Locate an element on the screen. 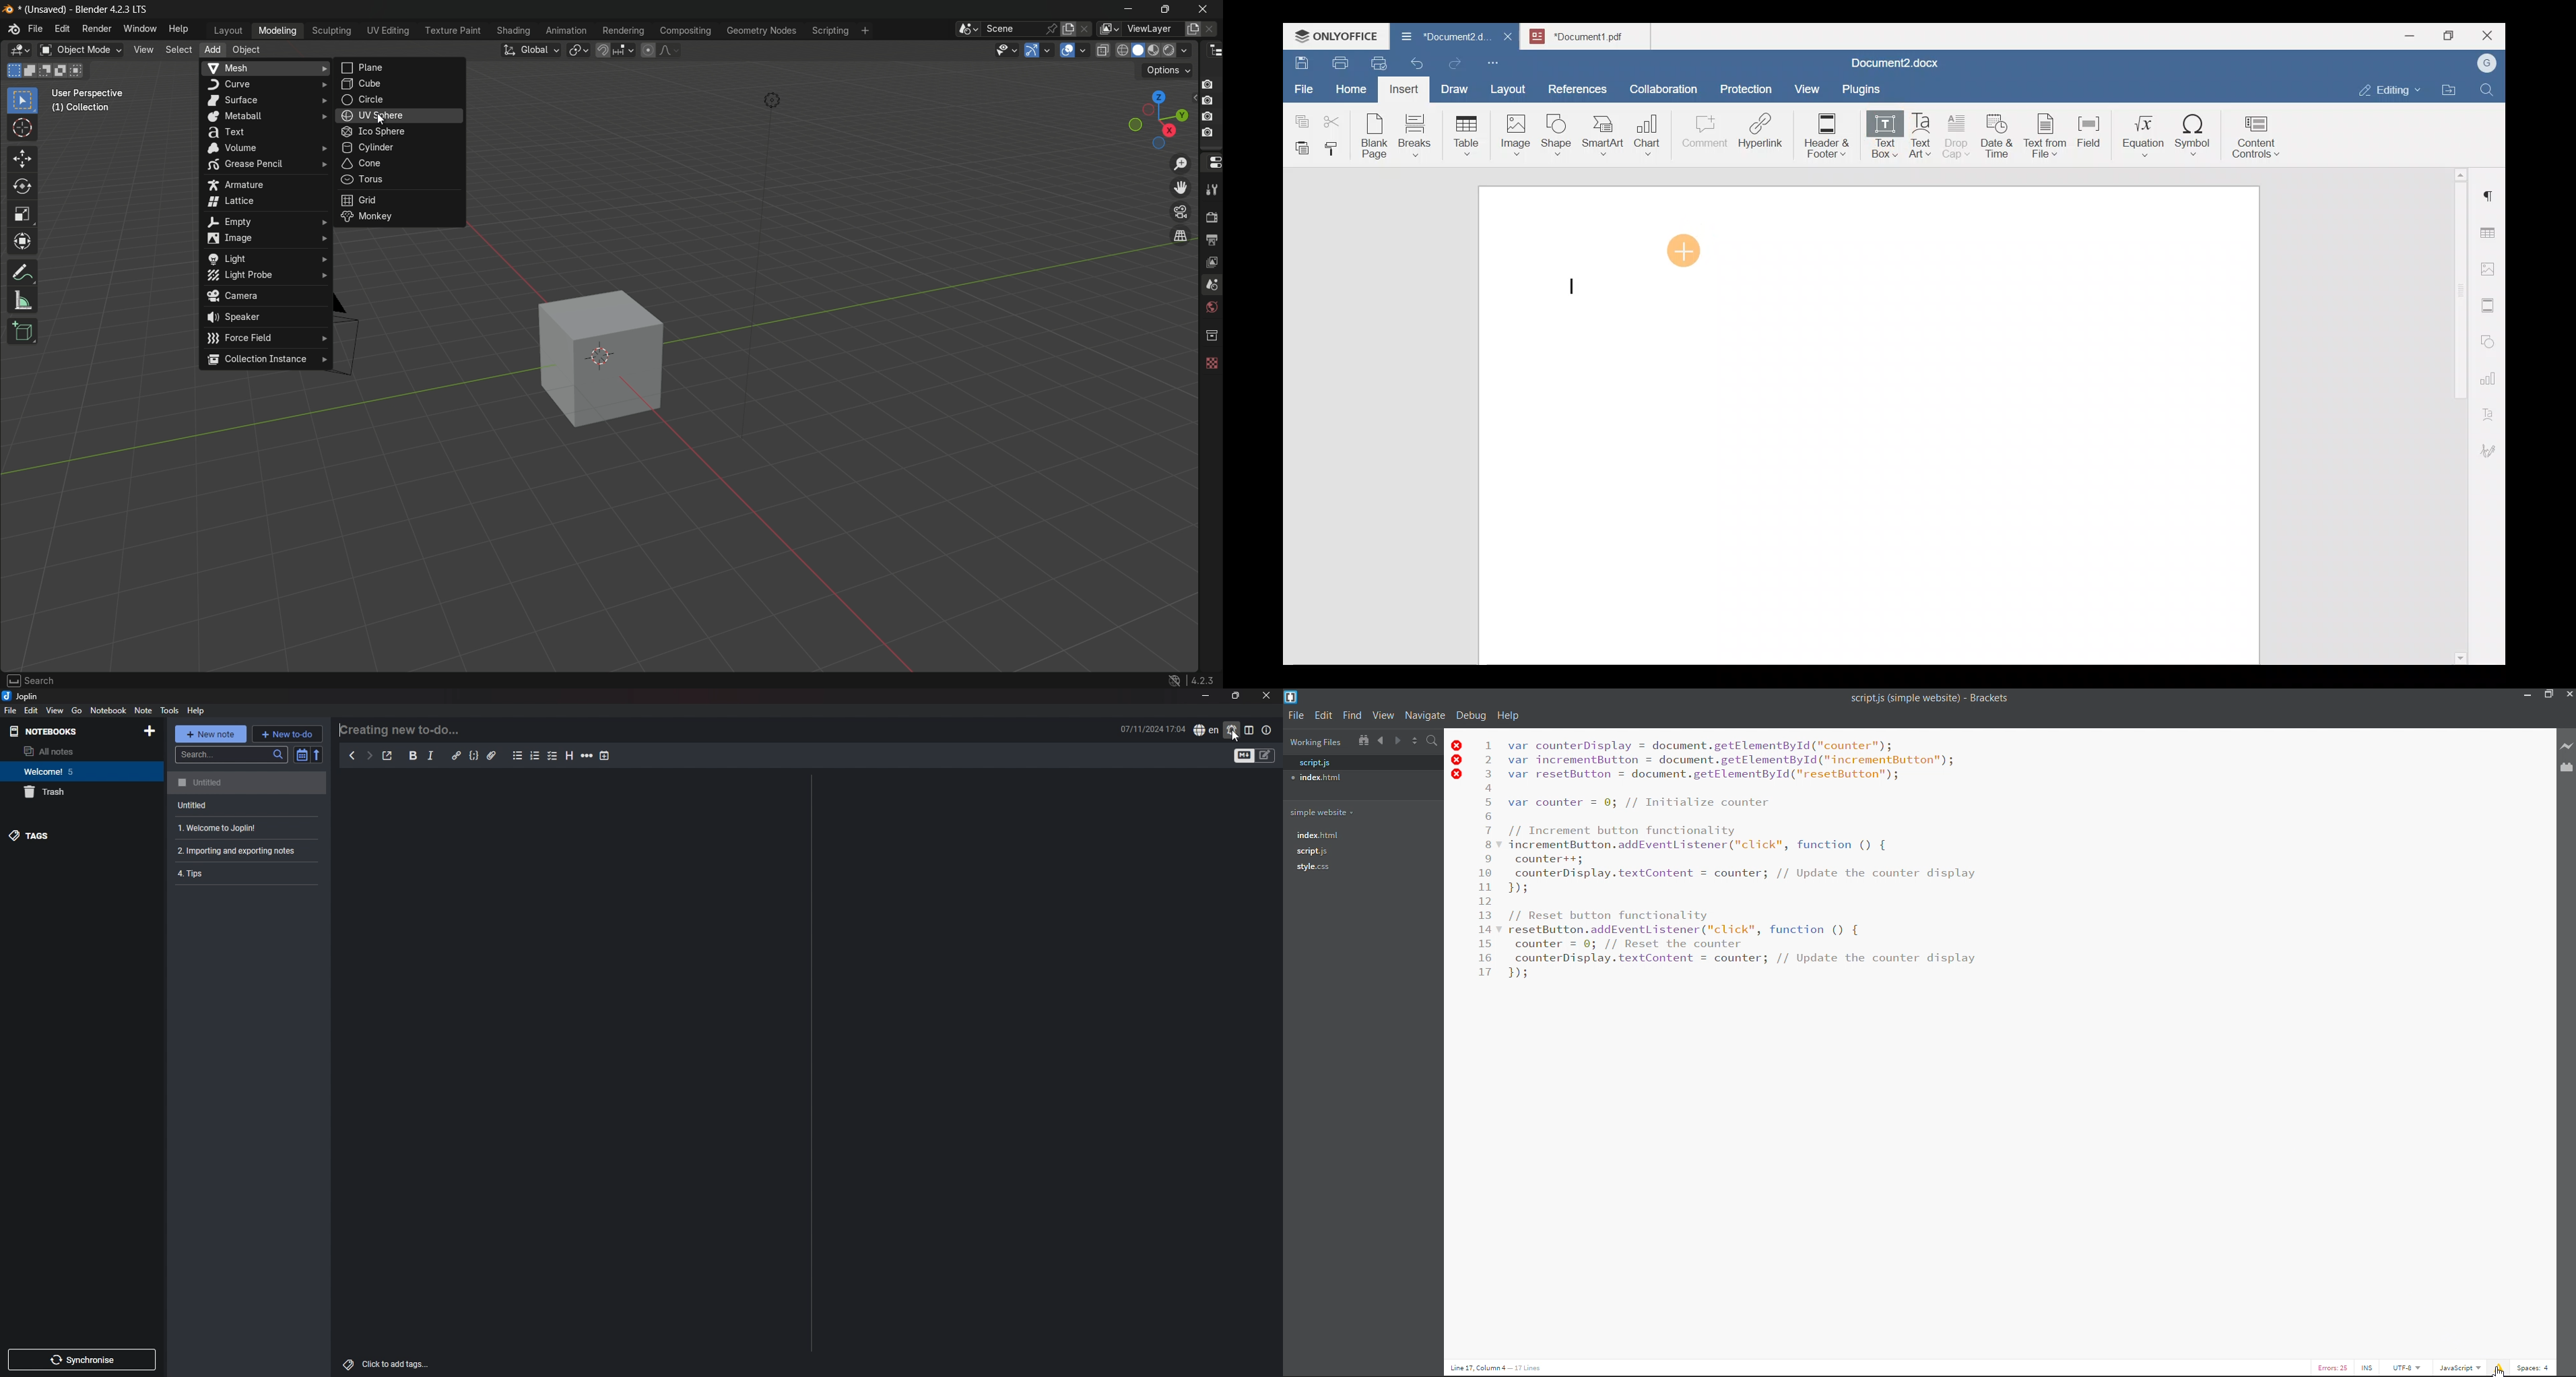  help is located at coordinates (1511, 714).